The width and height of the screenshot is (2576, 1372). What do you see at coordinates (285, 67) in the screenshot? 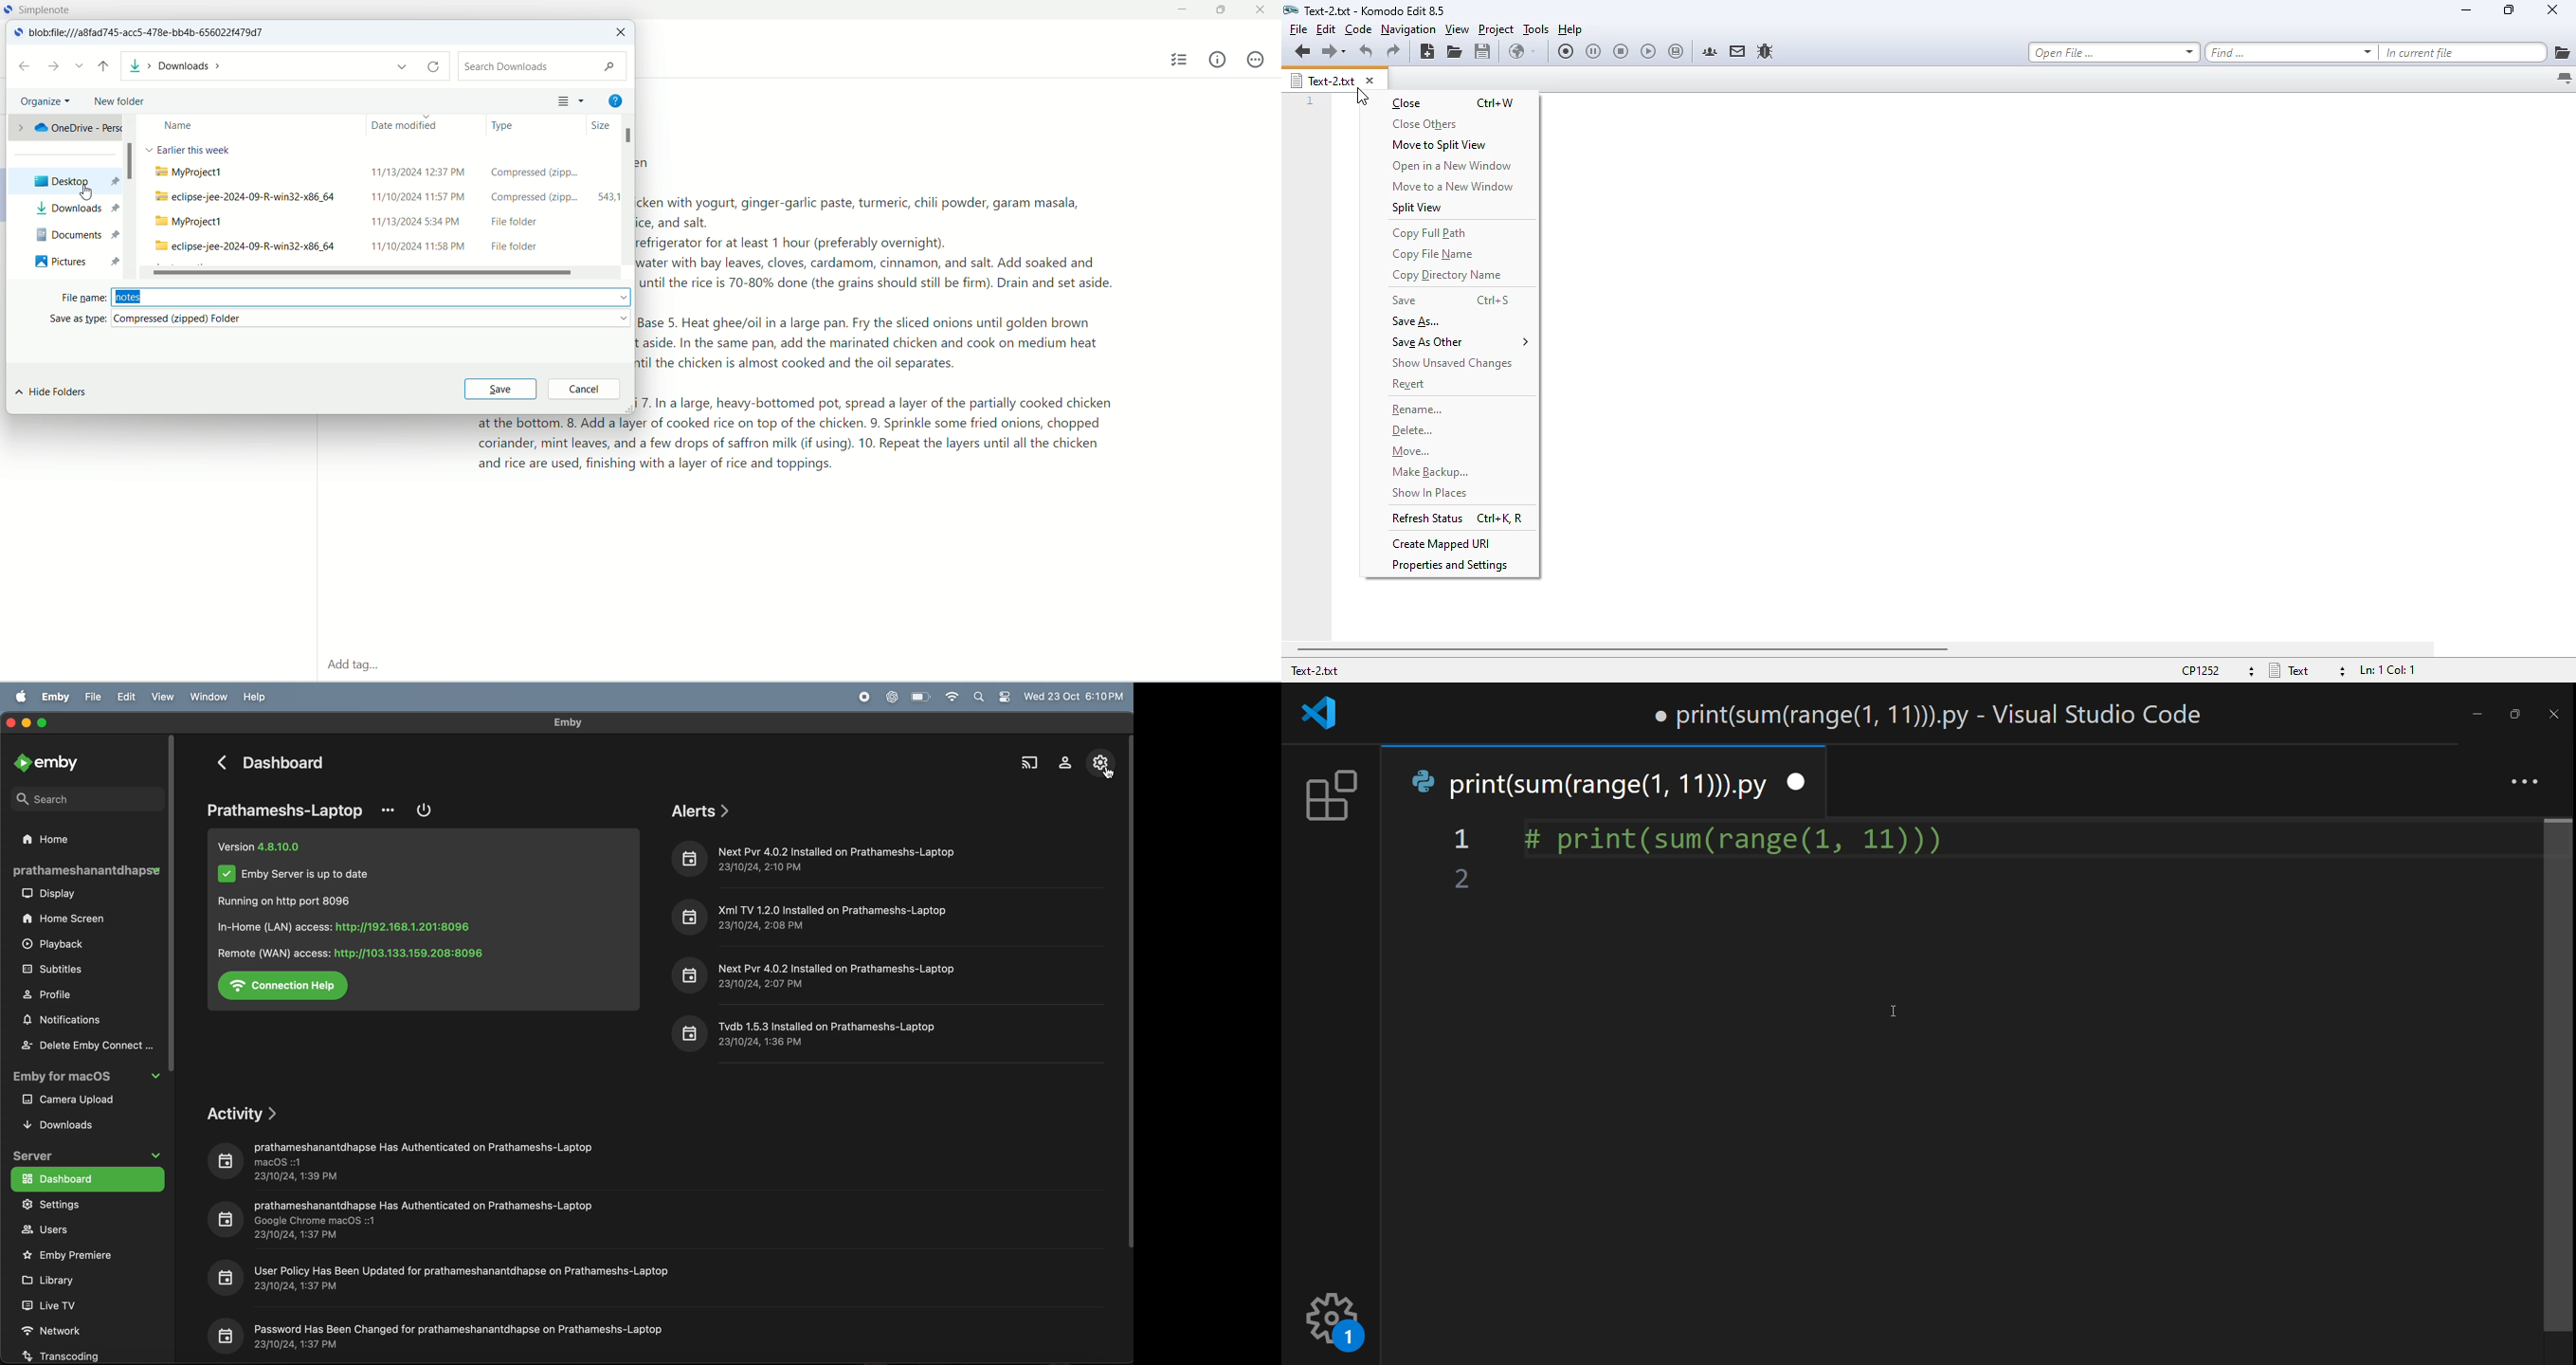
I see `downloads` at bounding box center [285, 67].